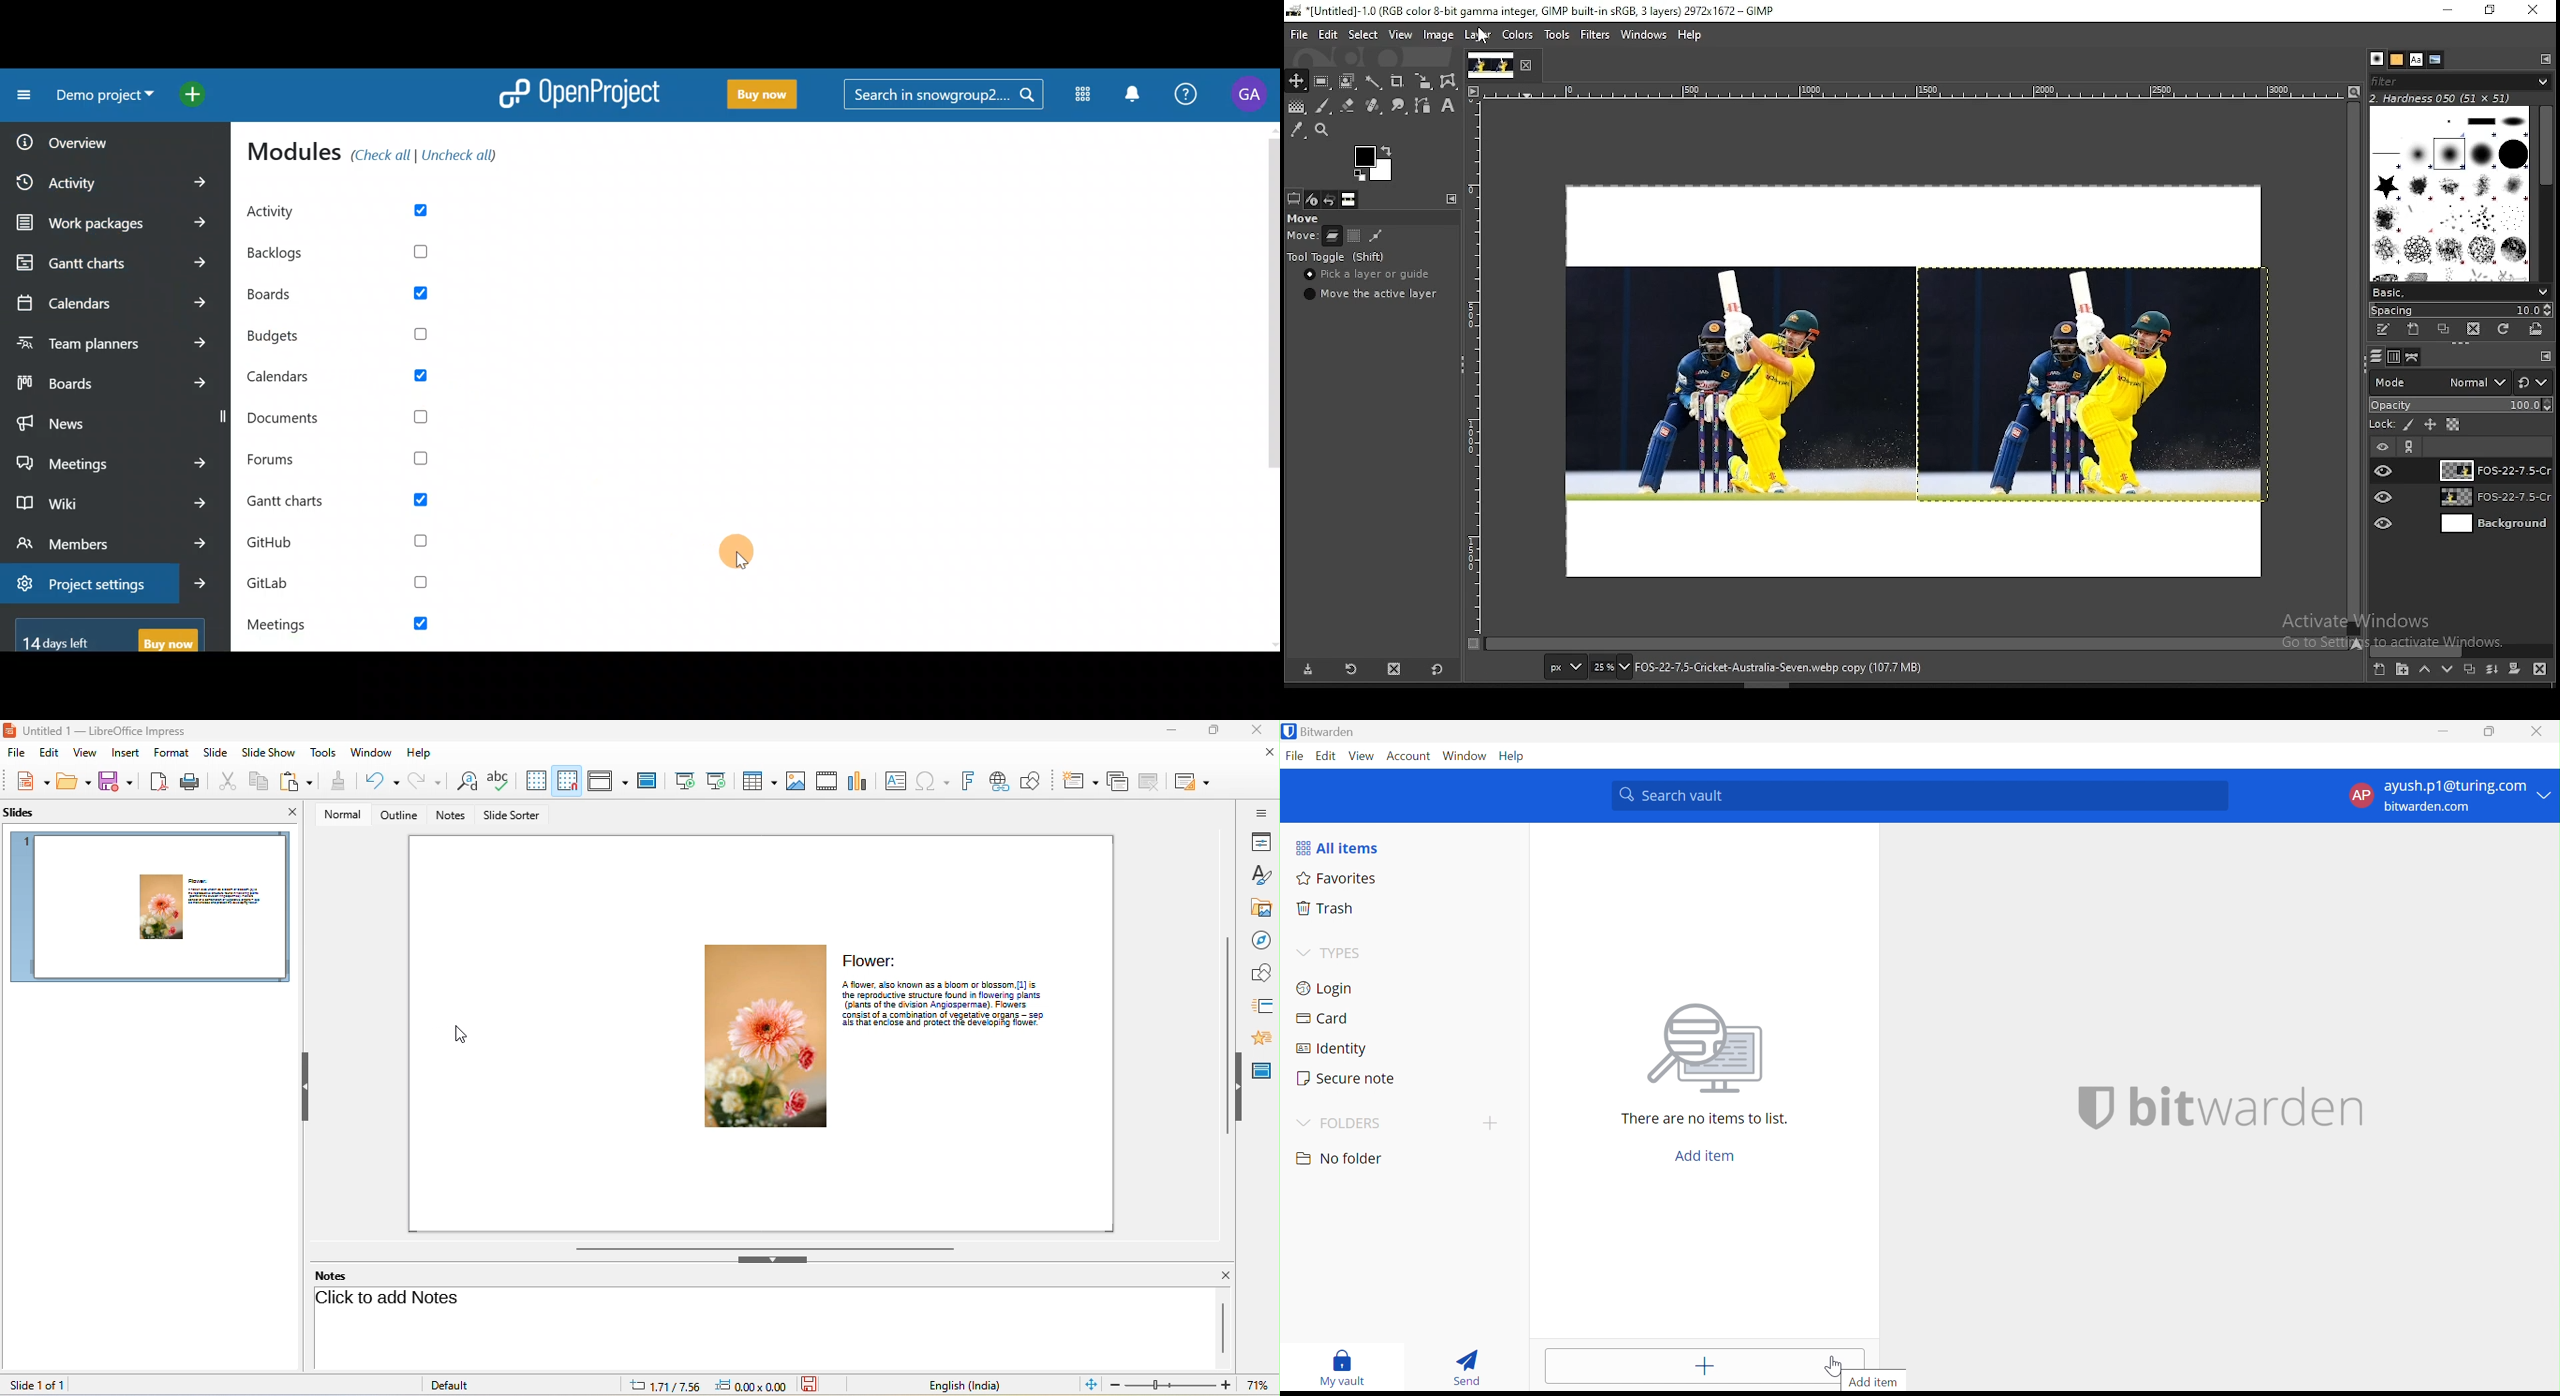 The width and height of the screenshot is (2576, 1400). Describe the element at coordinates (1329, 200) in the screenshot. I see `undo history` at that location.